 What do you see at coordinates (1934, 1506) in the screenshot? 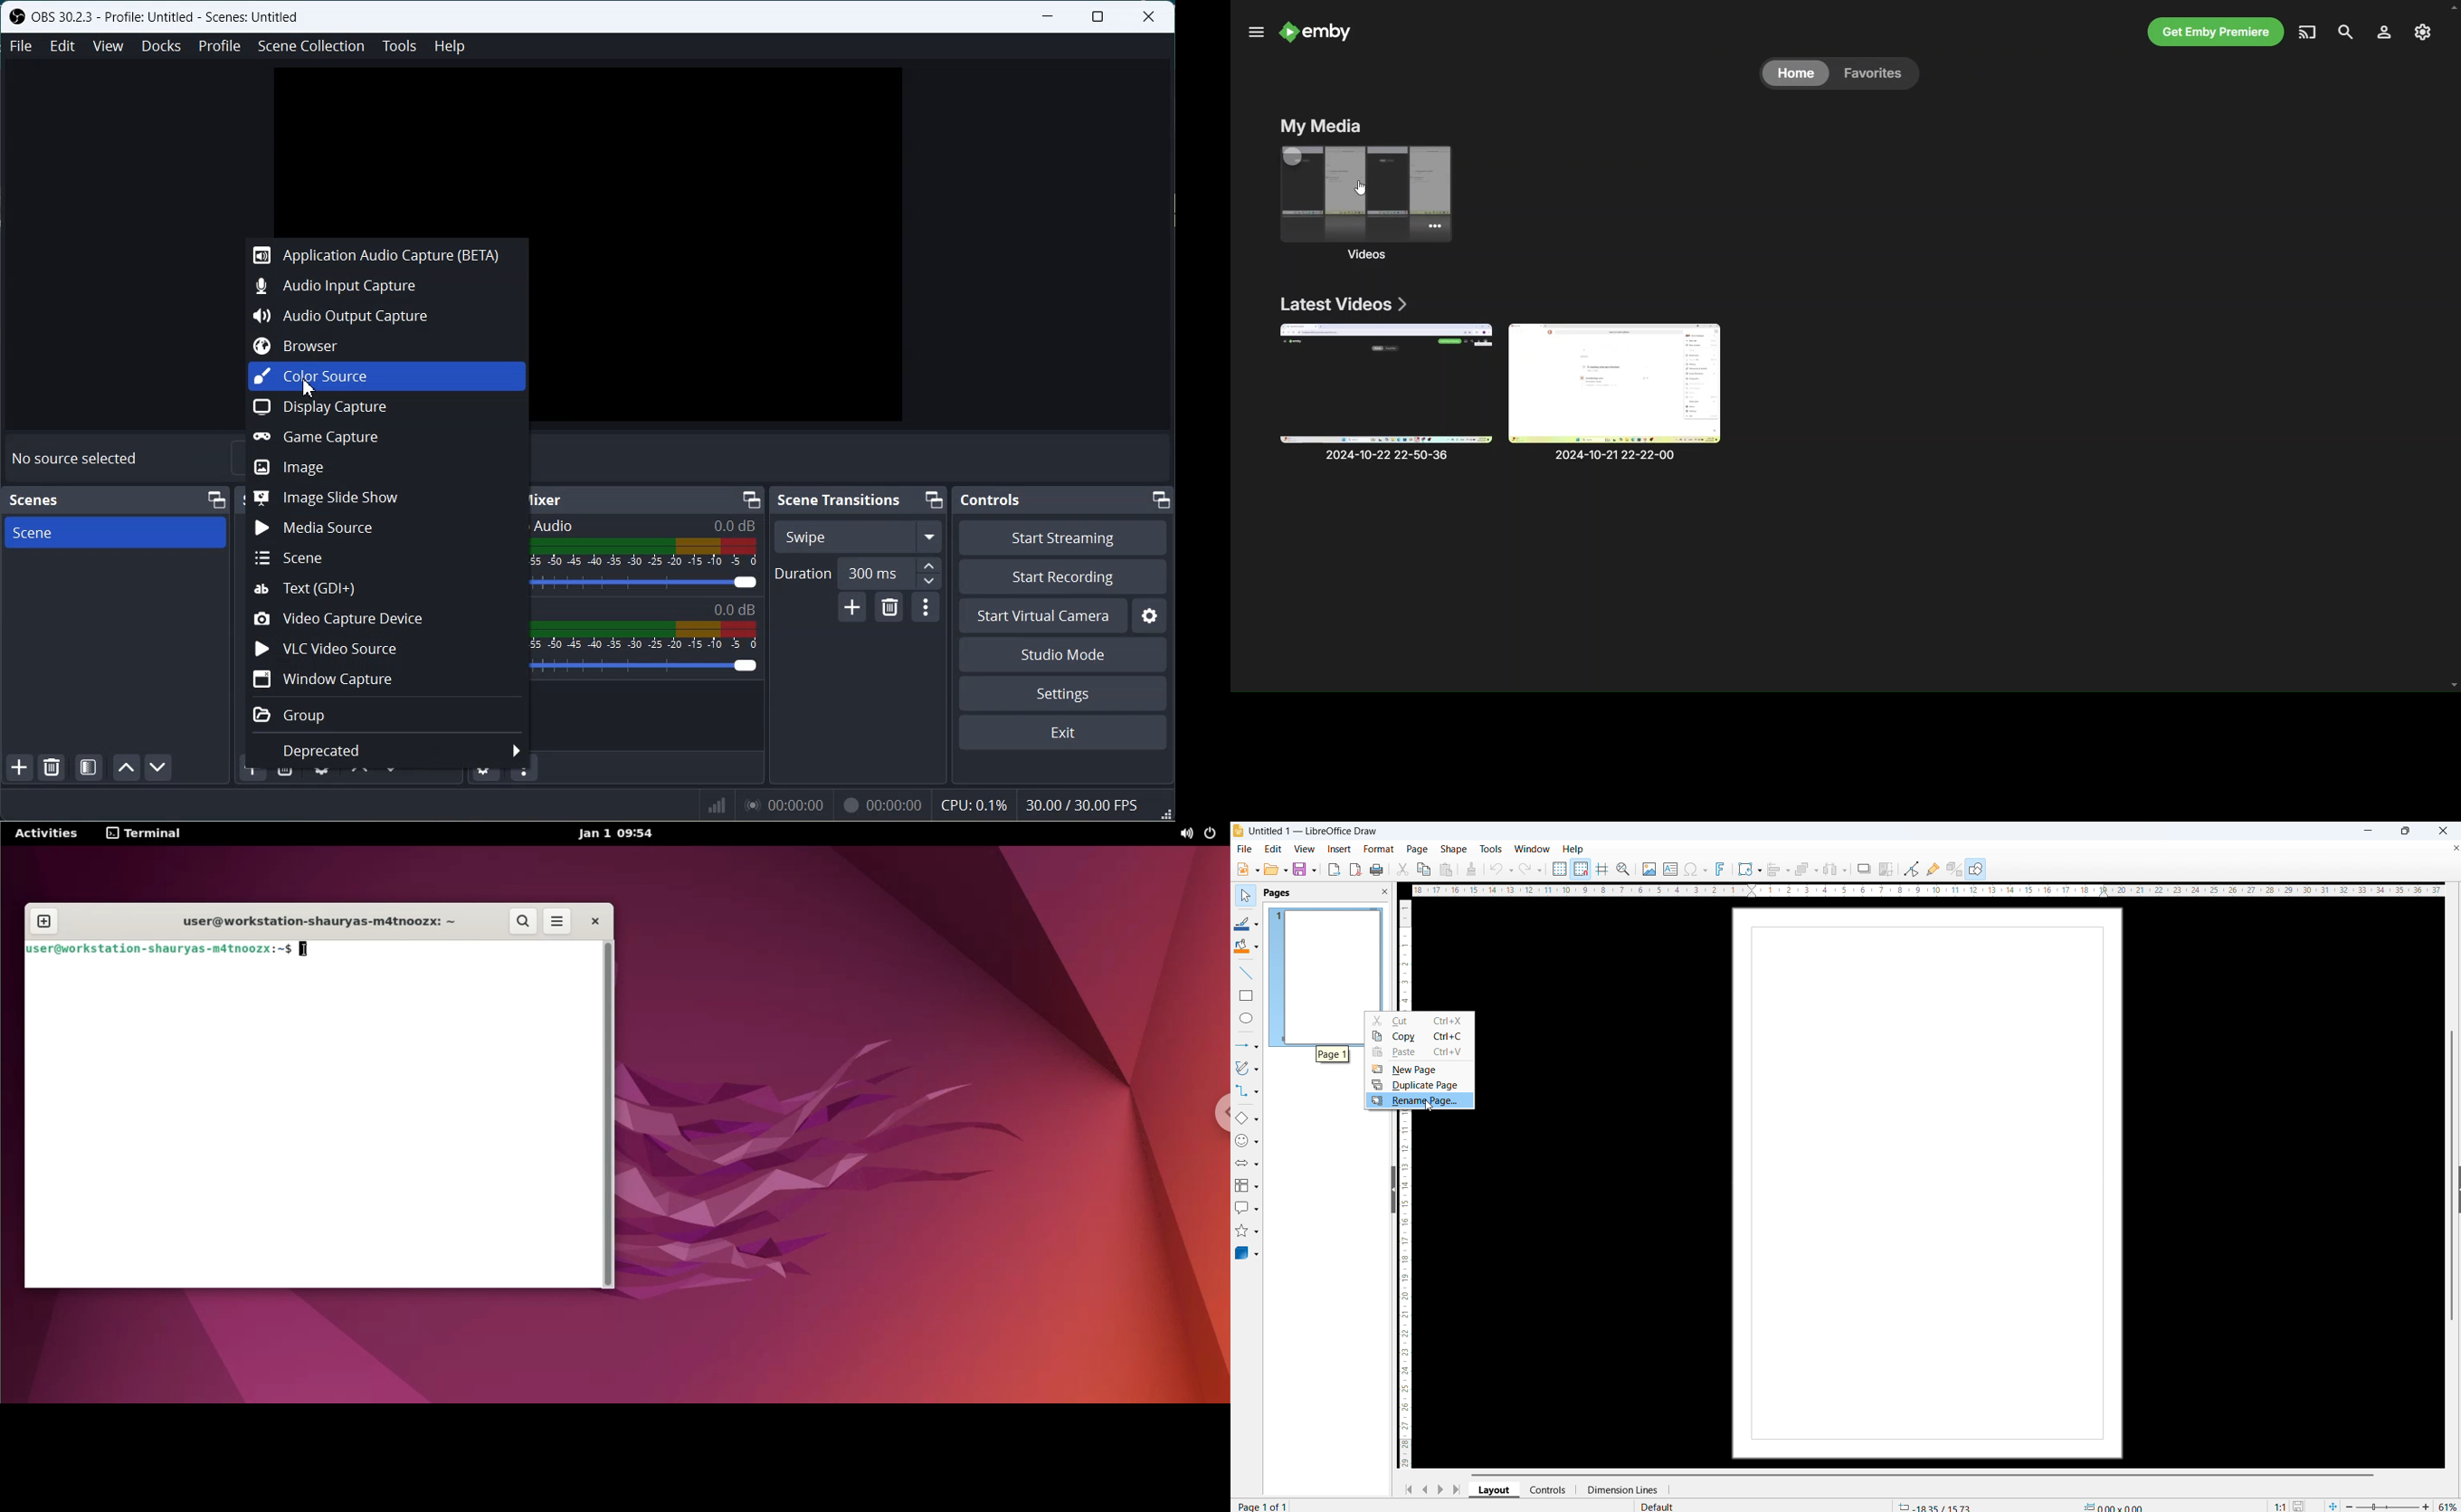
I see `cursor coordinate` at bounding box center [1934, 1506].